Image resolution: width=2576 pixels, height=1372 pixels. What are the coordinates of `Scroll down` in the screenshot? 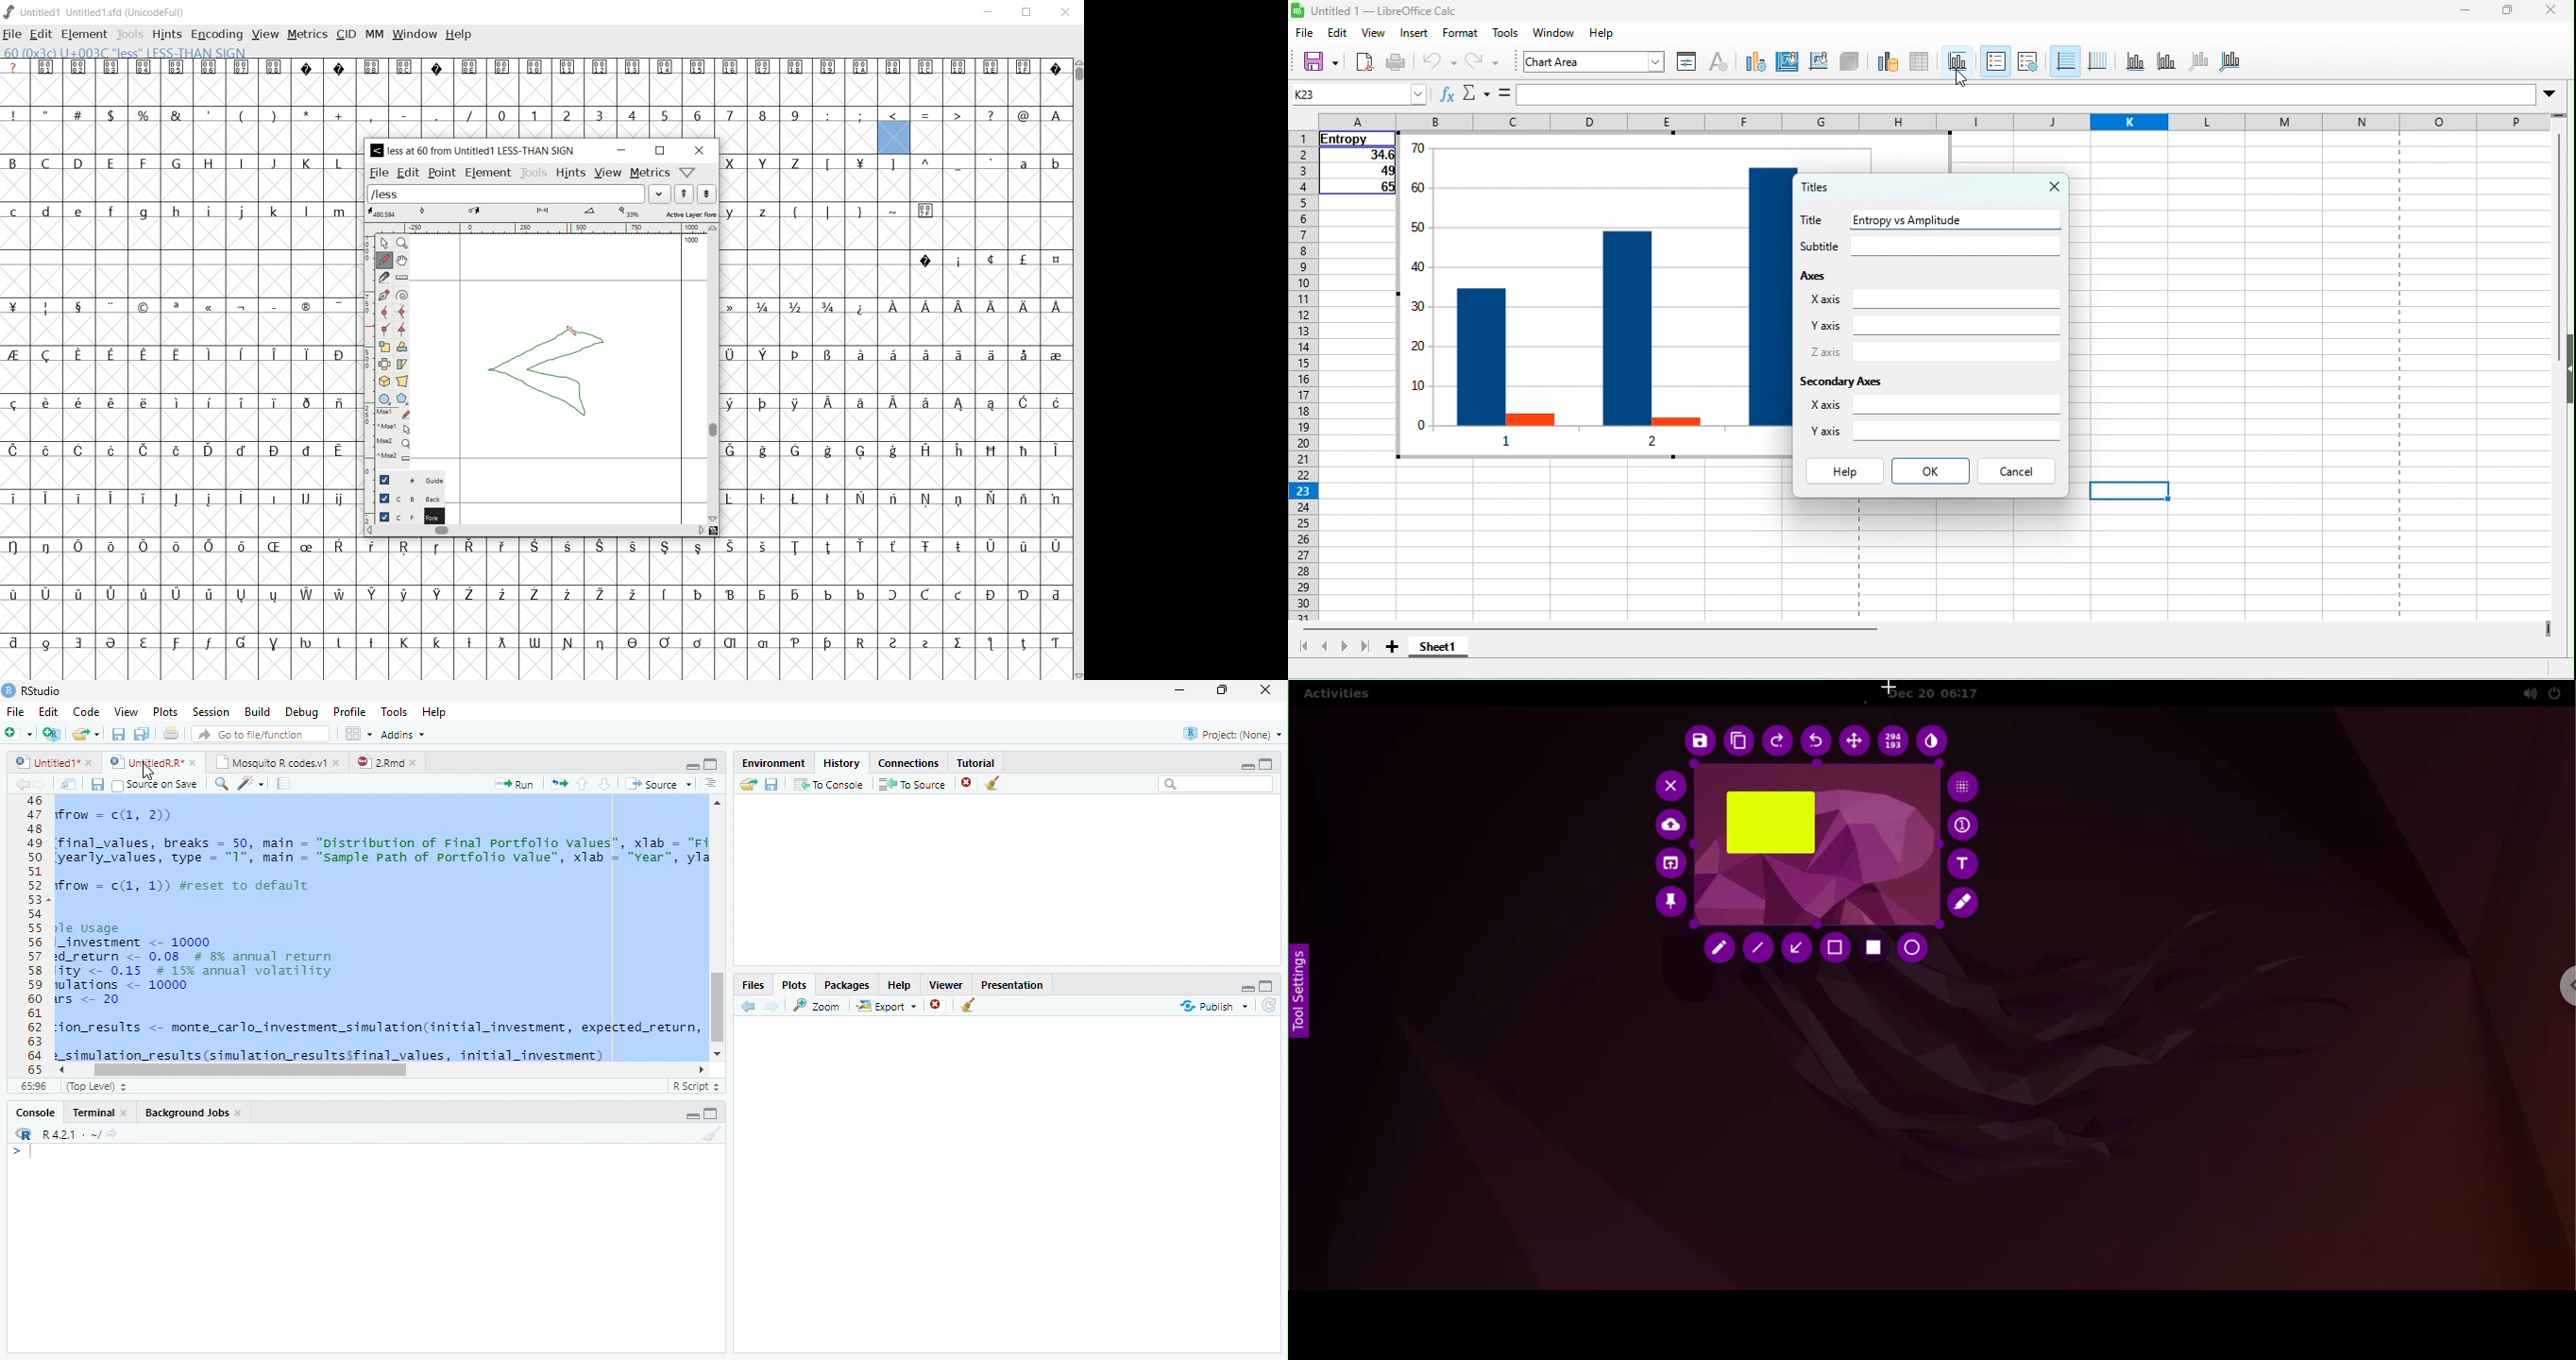 It's located at (719, 1051).